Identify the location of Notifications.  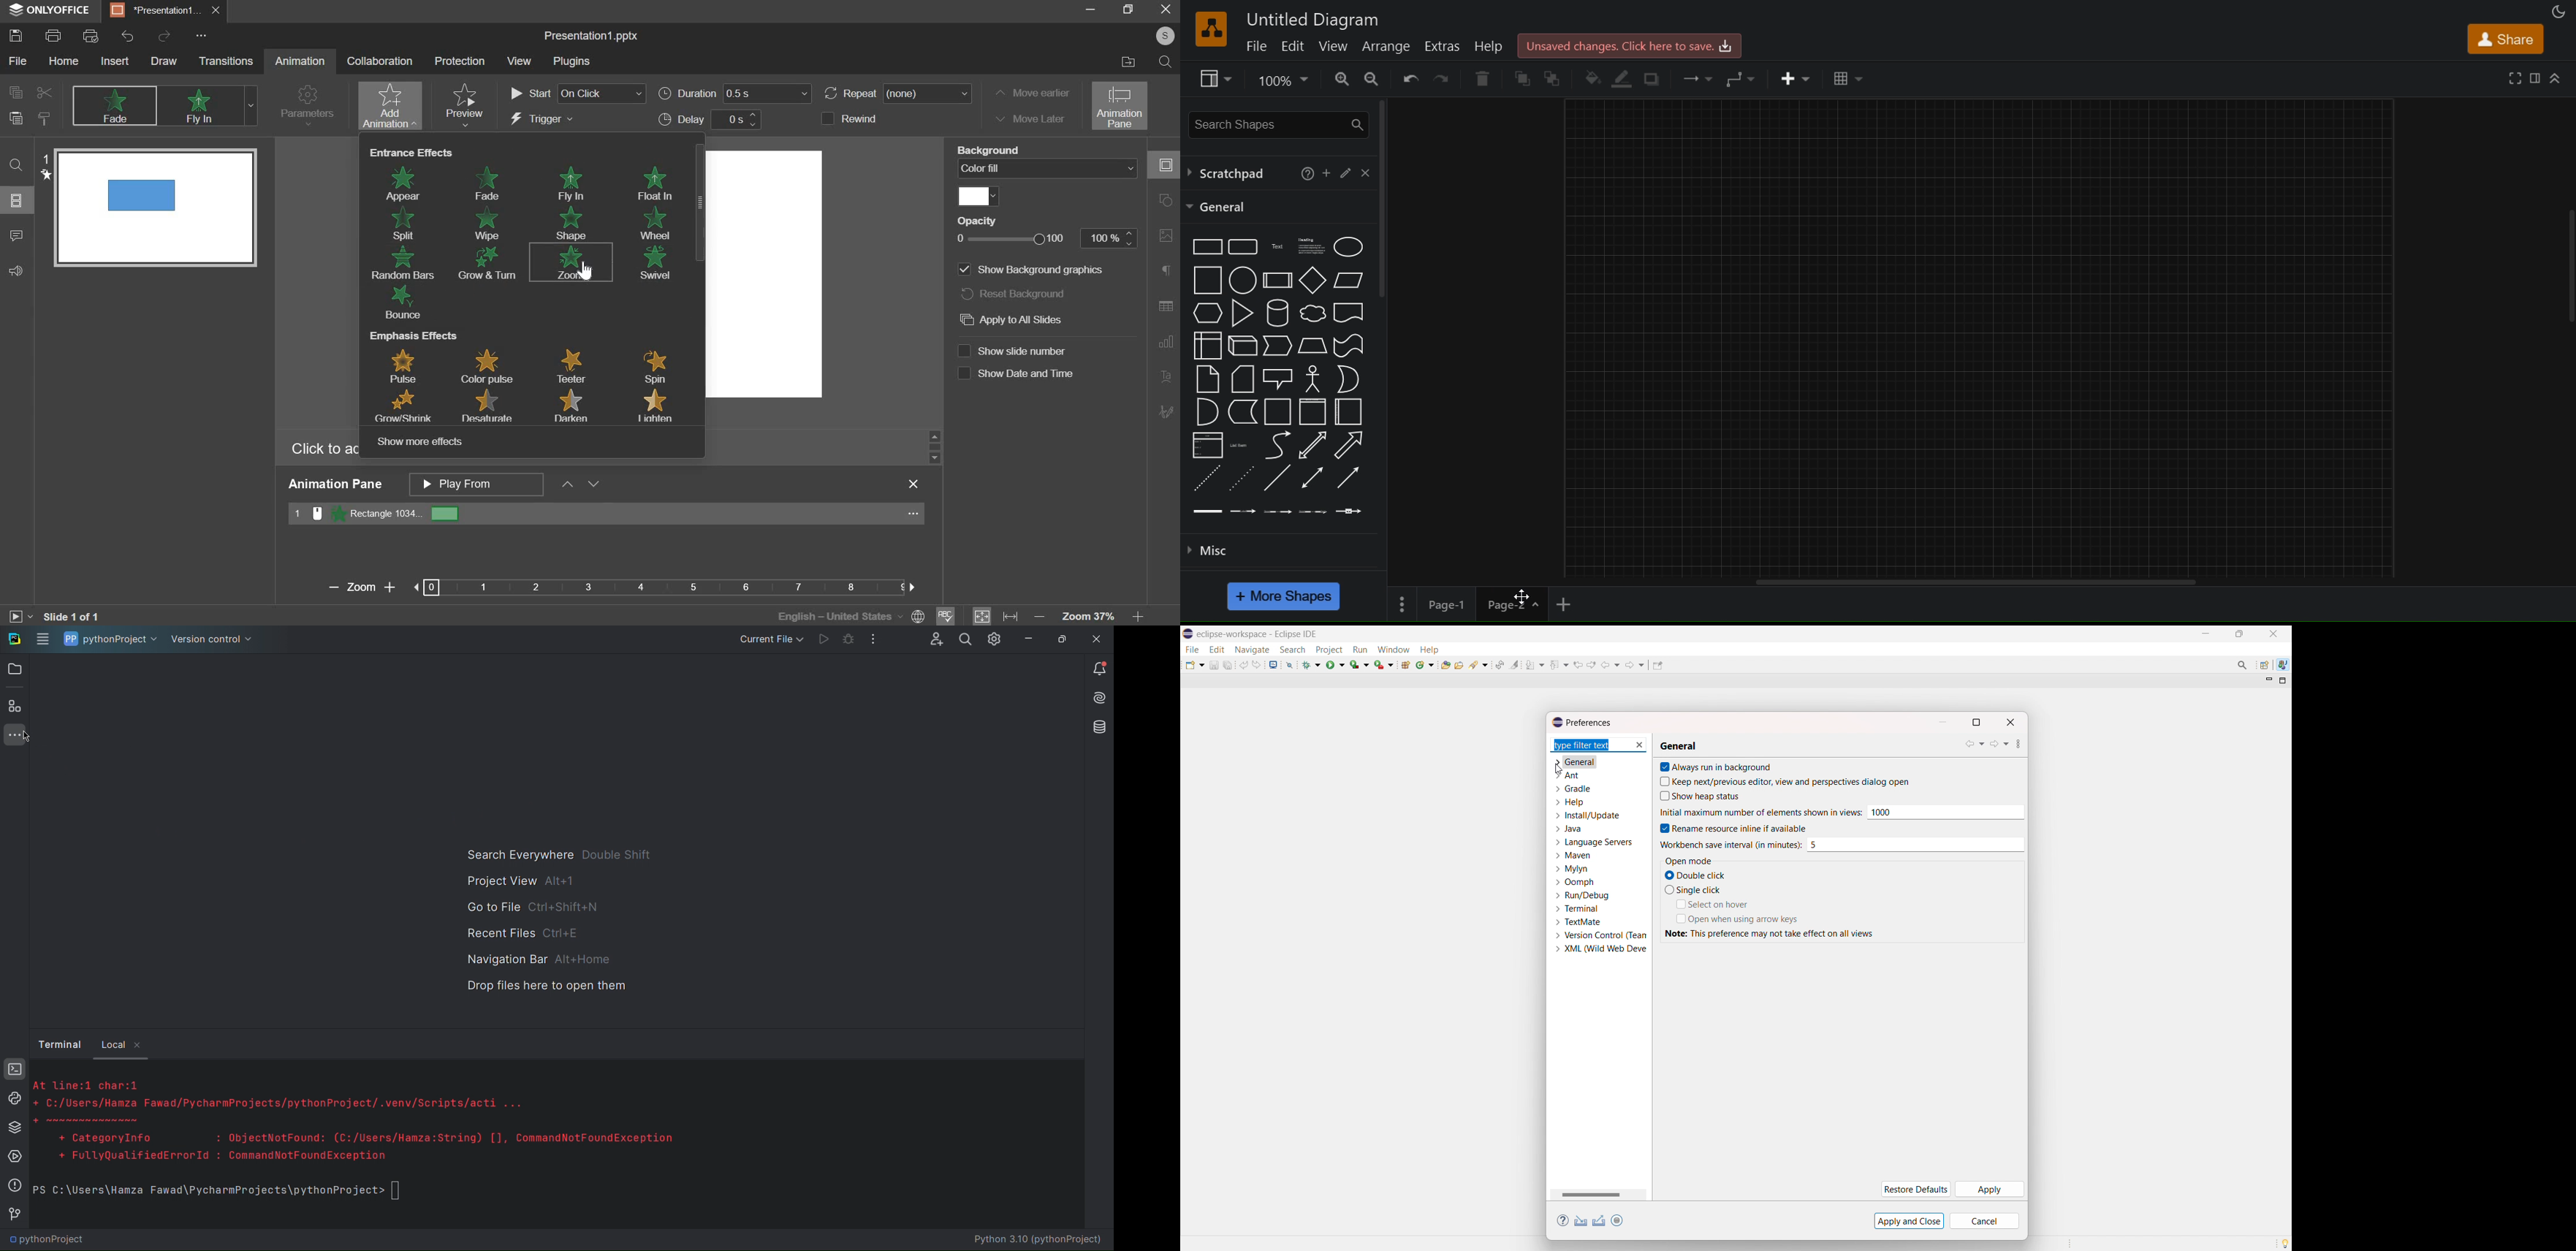
(1100, 669).